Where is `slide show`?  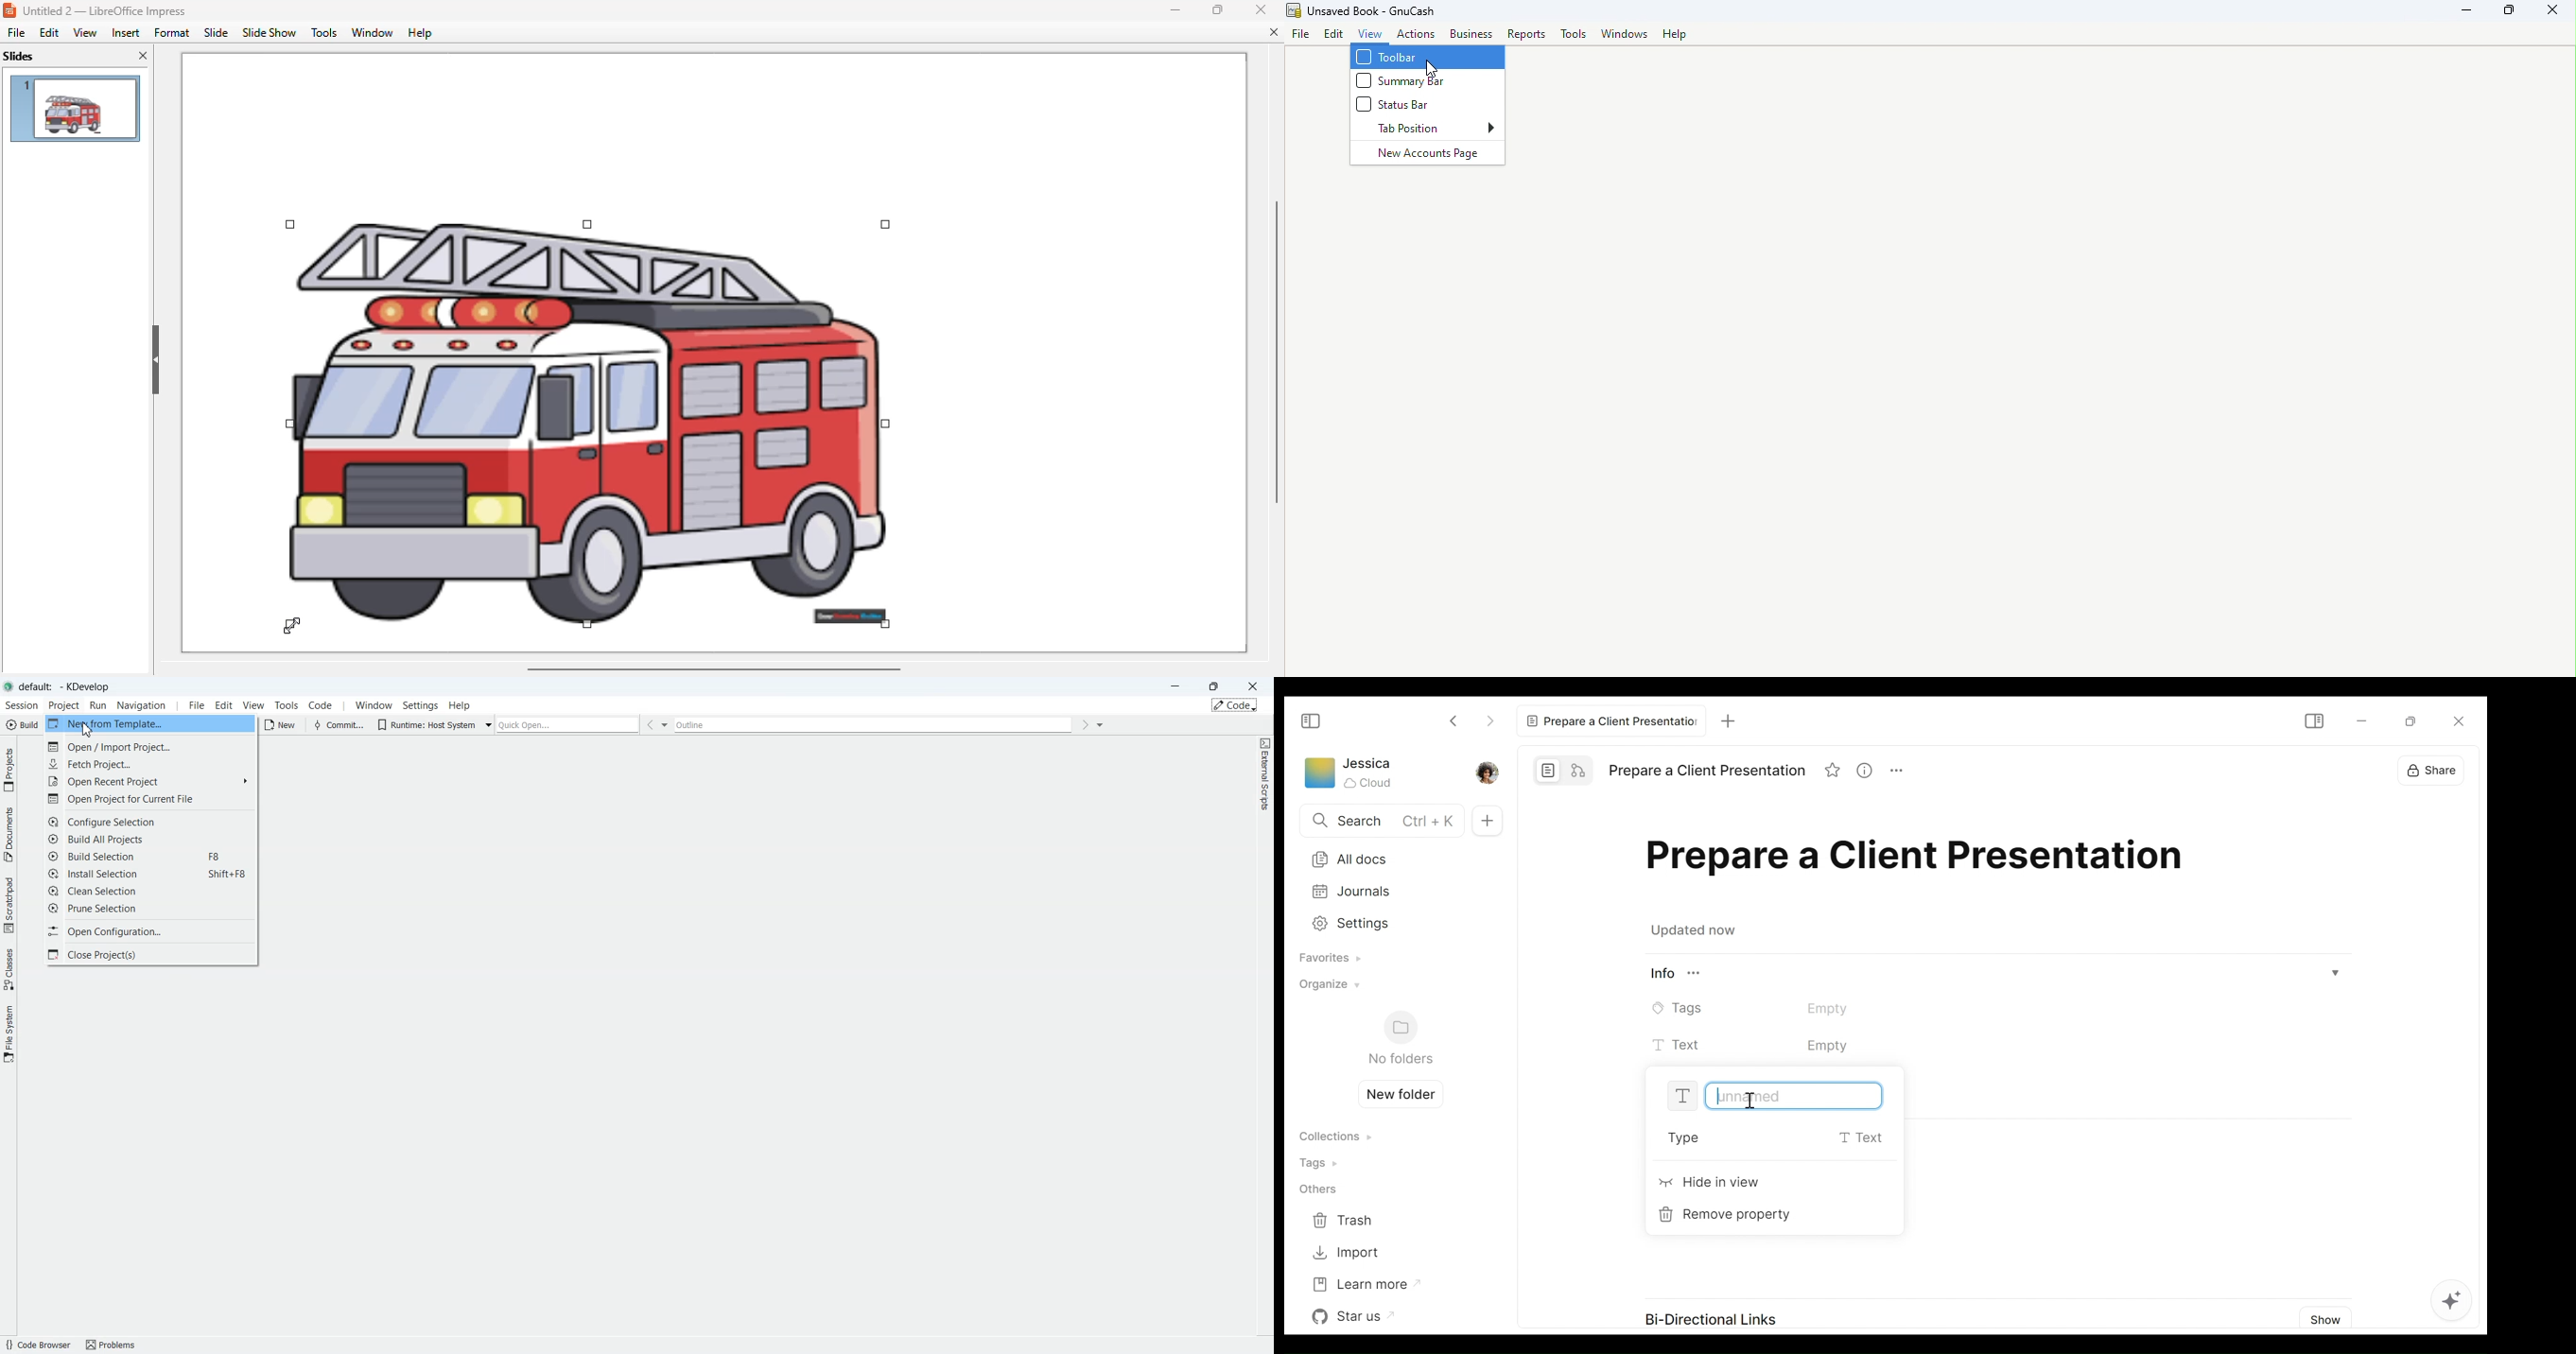 slide show is located at coordinates (270, 32).